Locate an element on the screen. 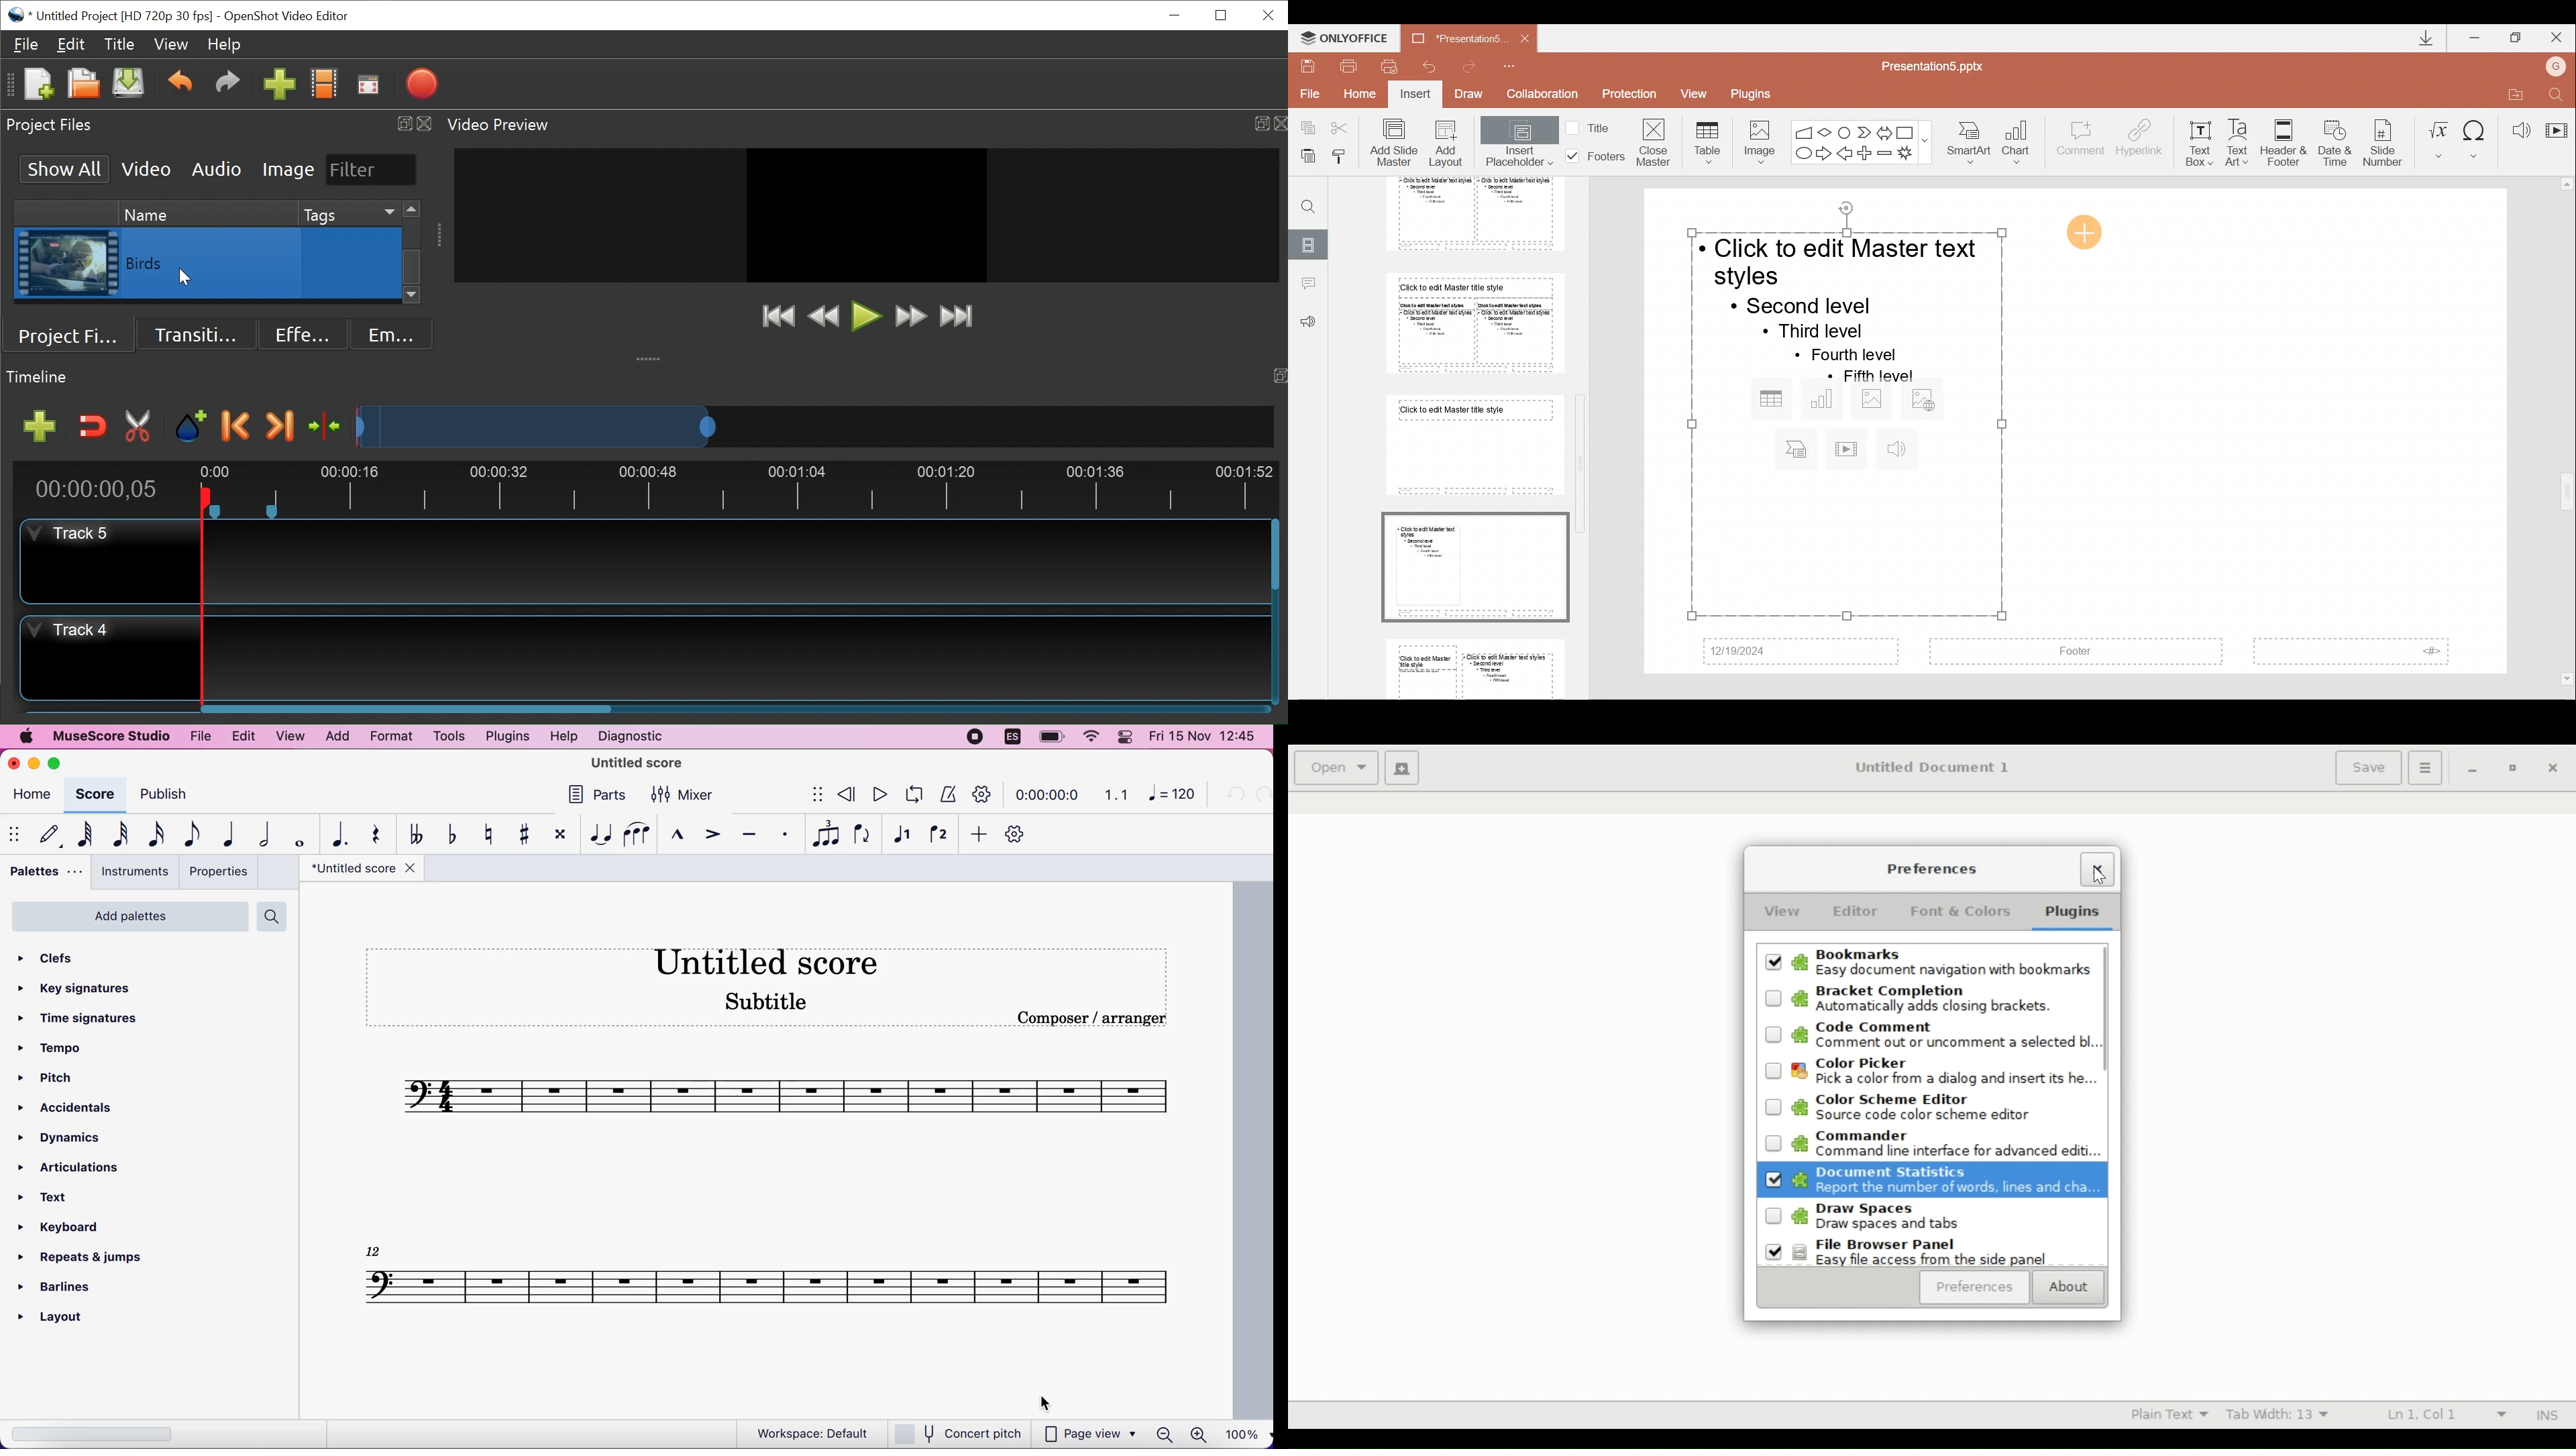 The height and width of the screenshot is (1456, 2576). help is located at coordinates (564, 736).